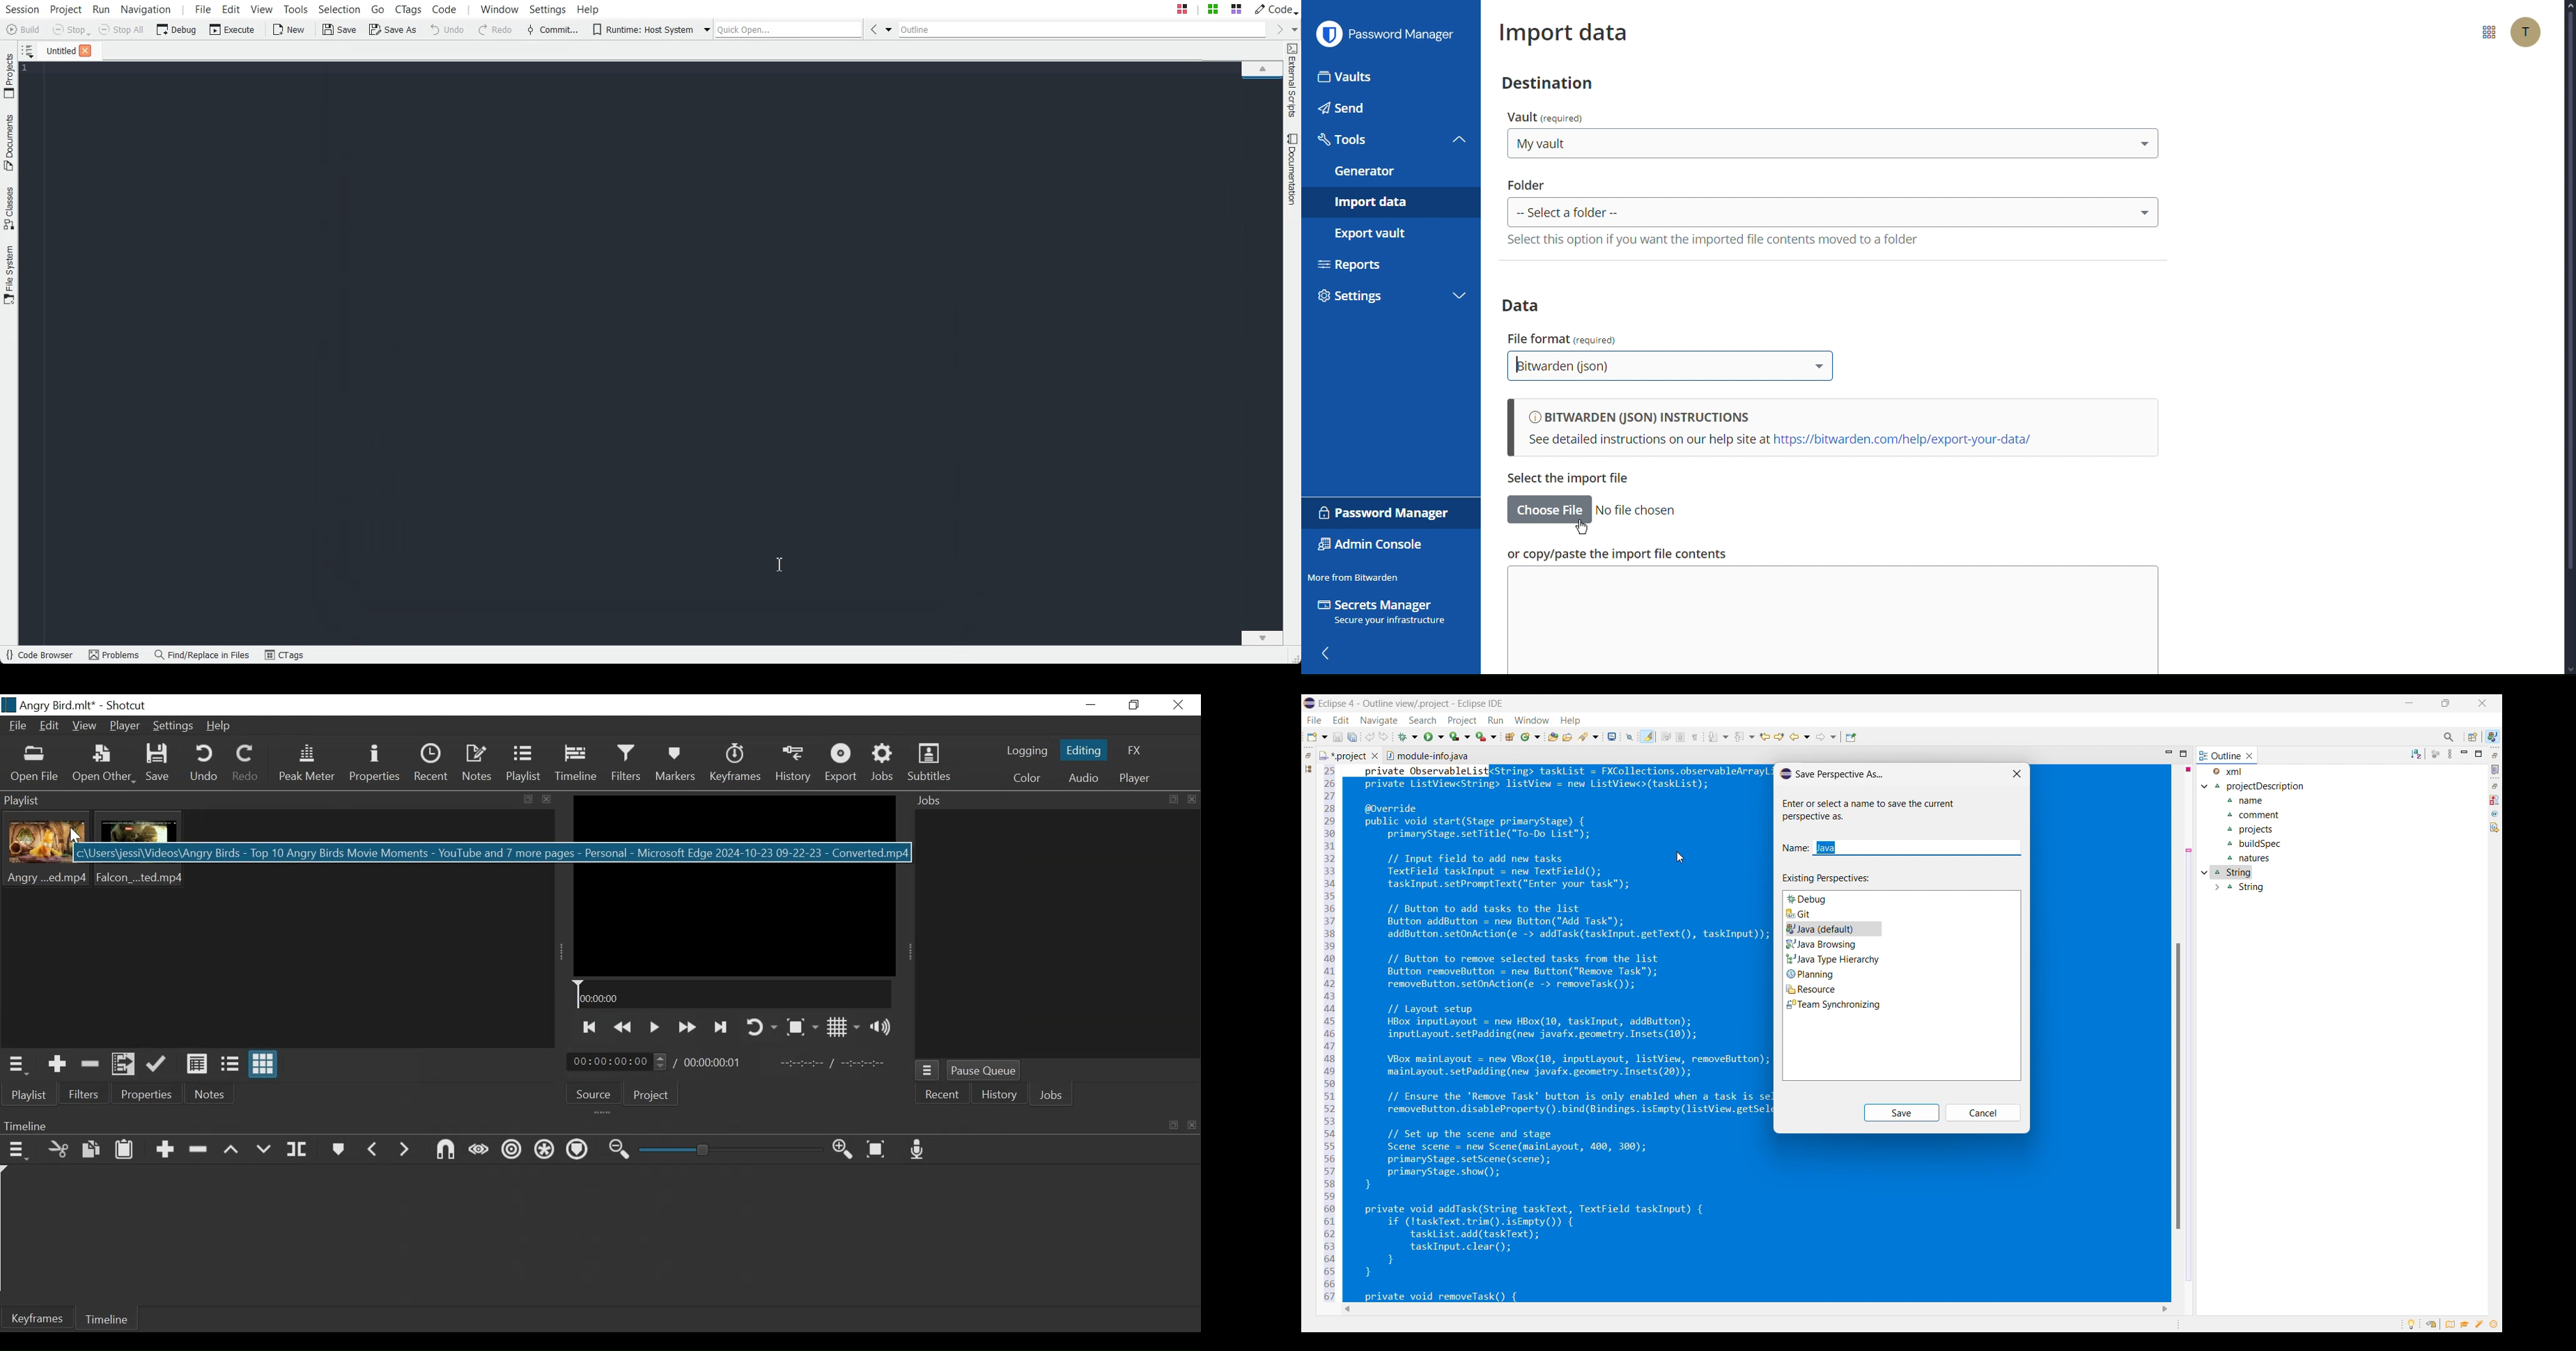 This screenshot has height=1372, width=2576. What do you see at coordinates (592, 1093) in the screenshot?
I see `Source` at bounding box center [592, 1093].